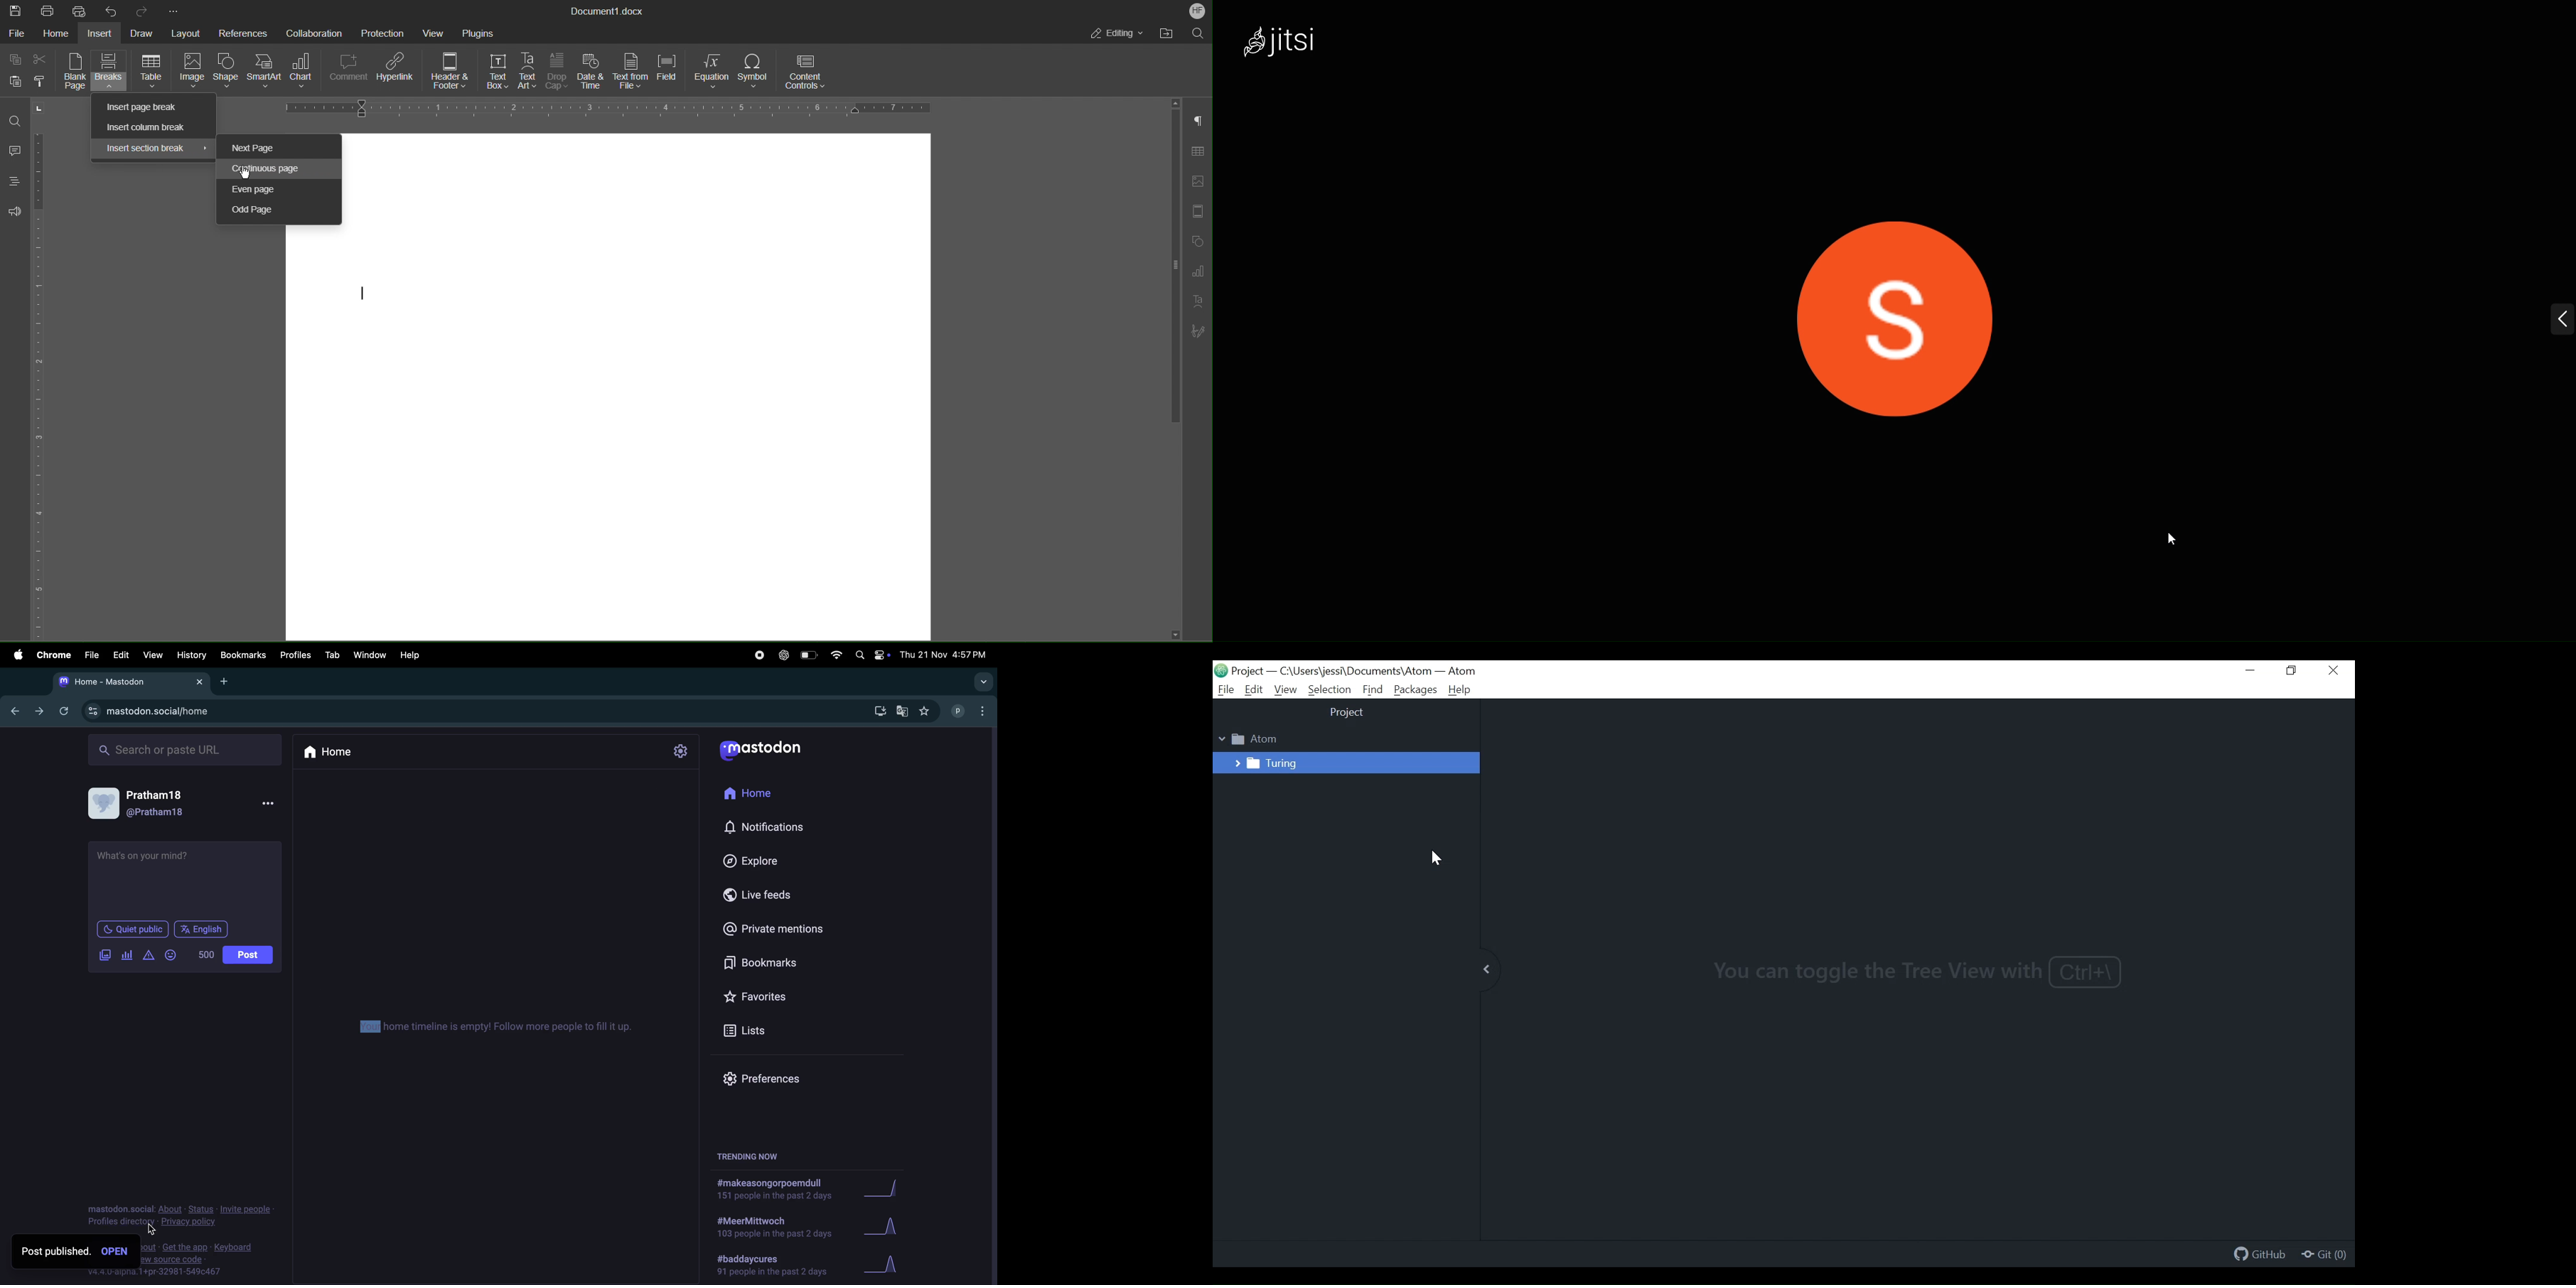 The image size is (2576, 1288). Describe the element at coordinates (242, 32) in the screenshot. I see `References` at that location.